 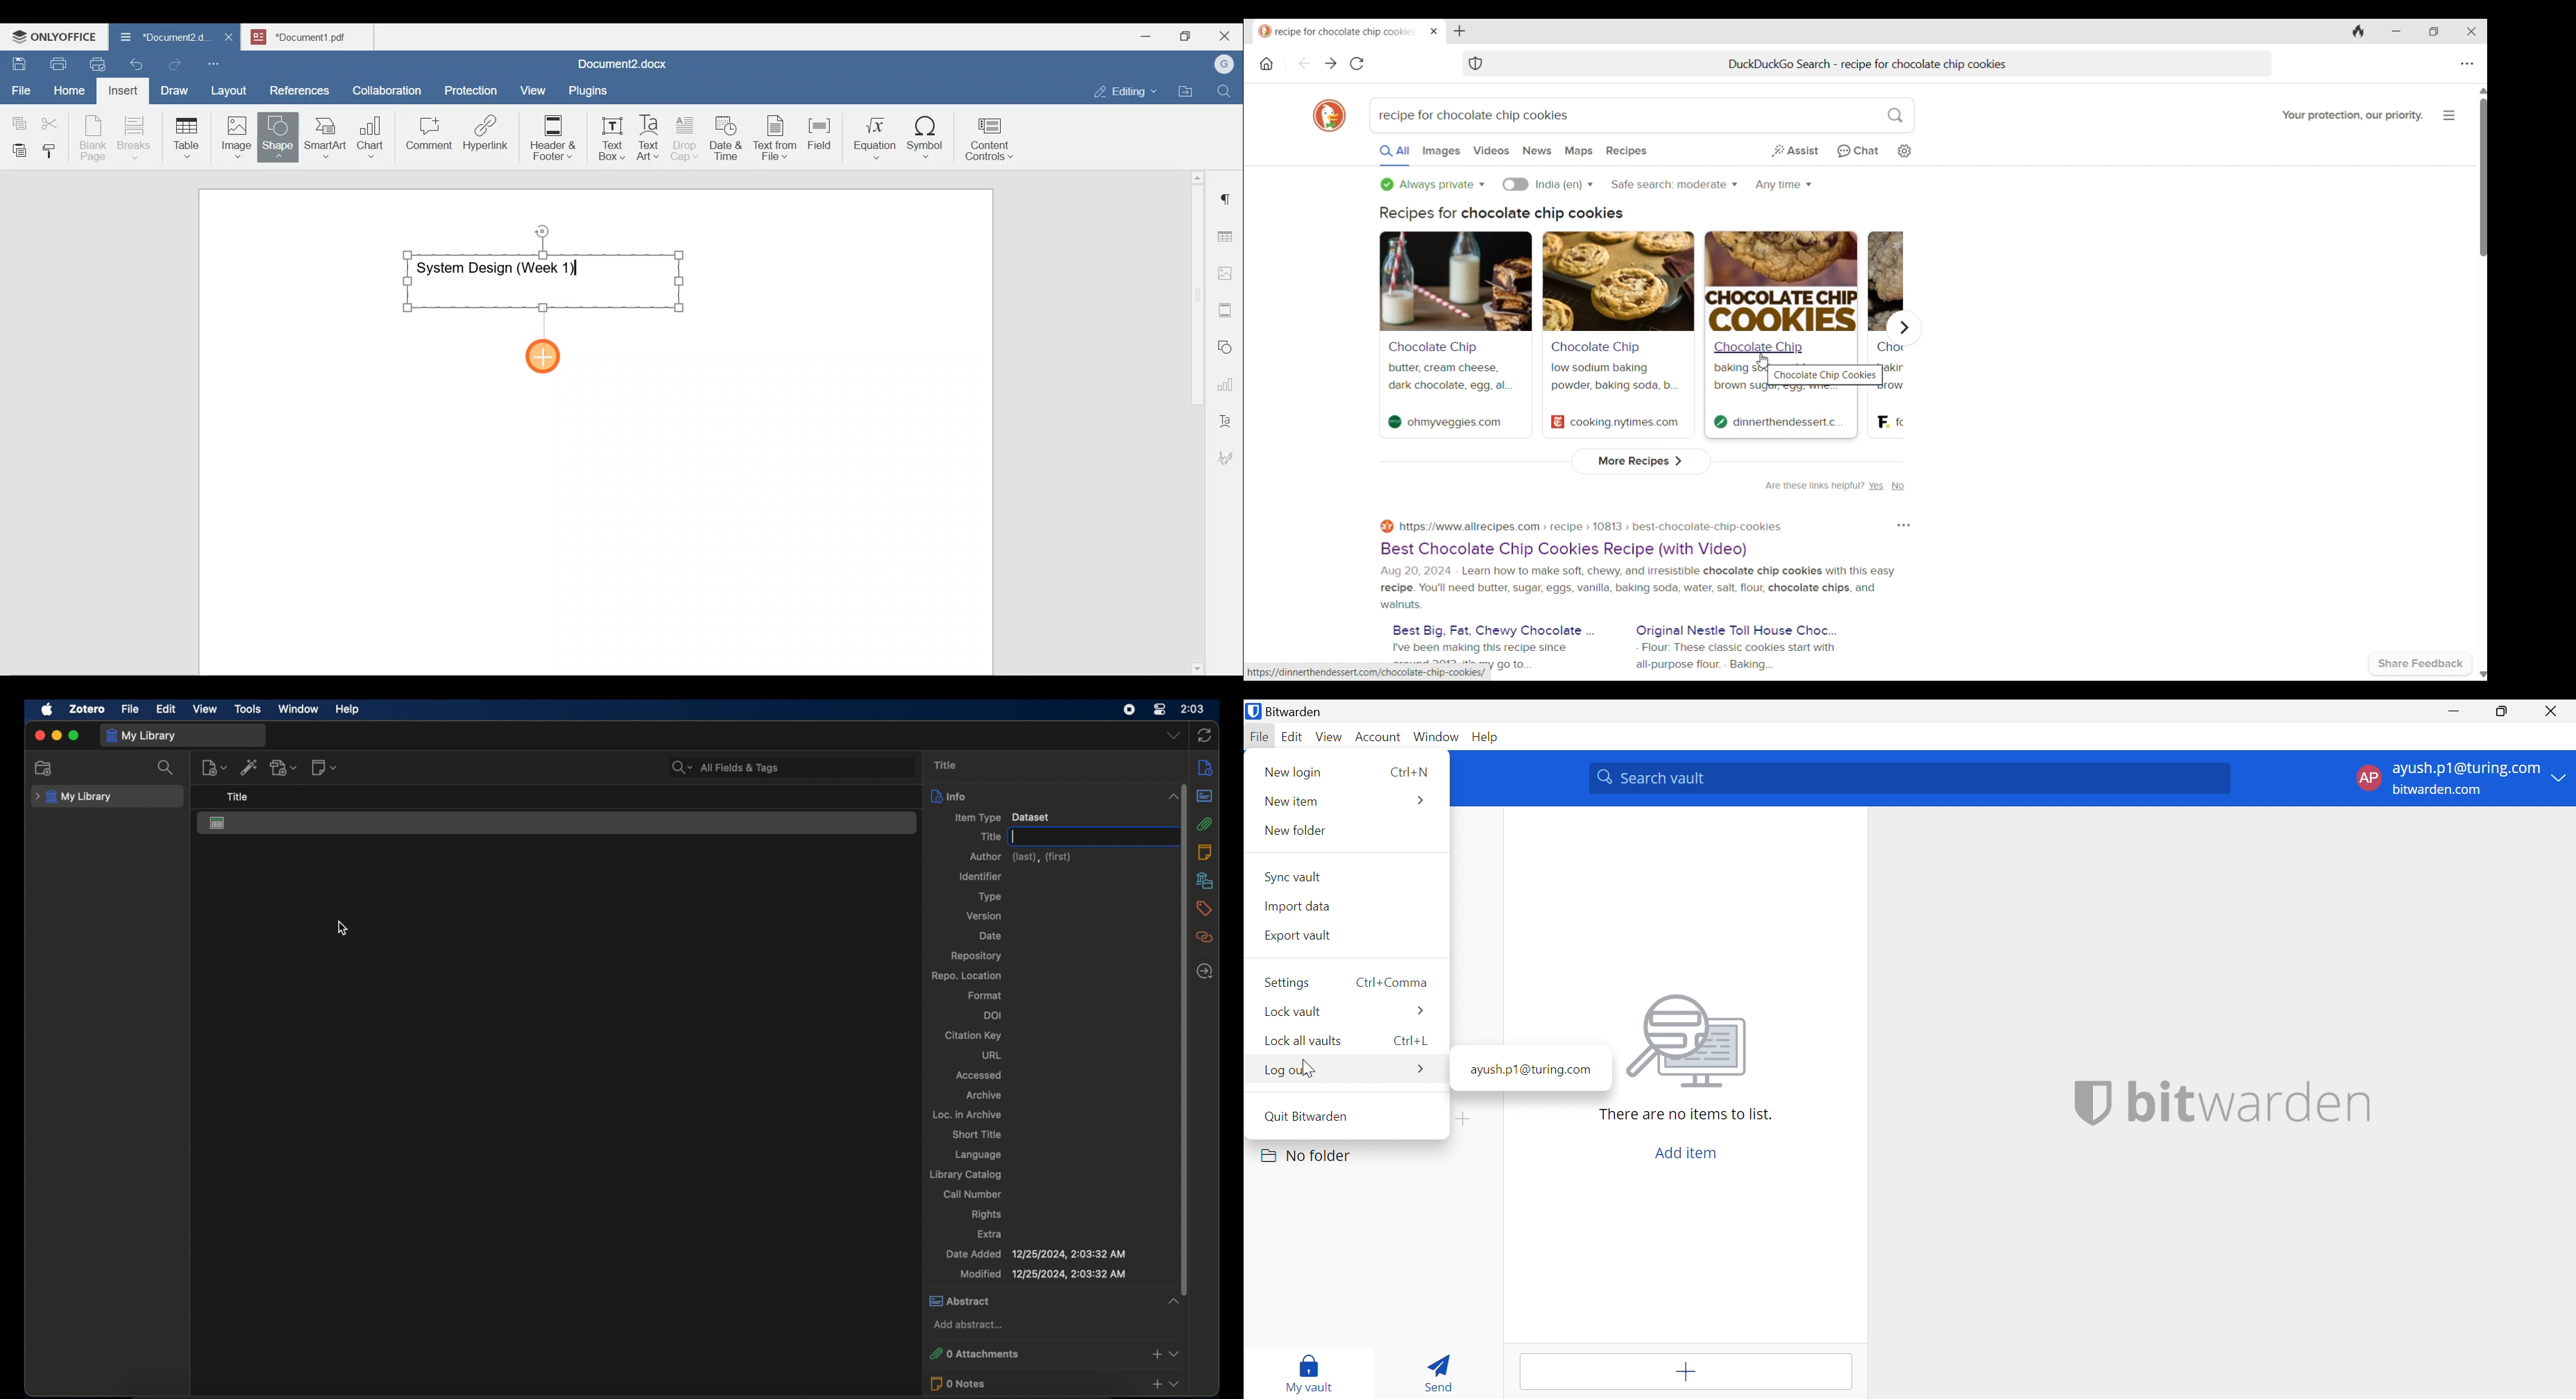 I want to click on Quit Bitwarden, so click(x=1307, y=1114).